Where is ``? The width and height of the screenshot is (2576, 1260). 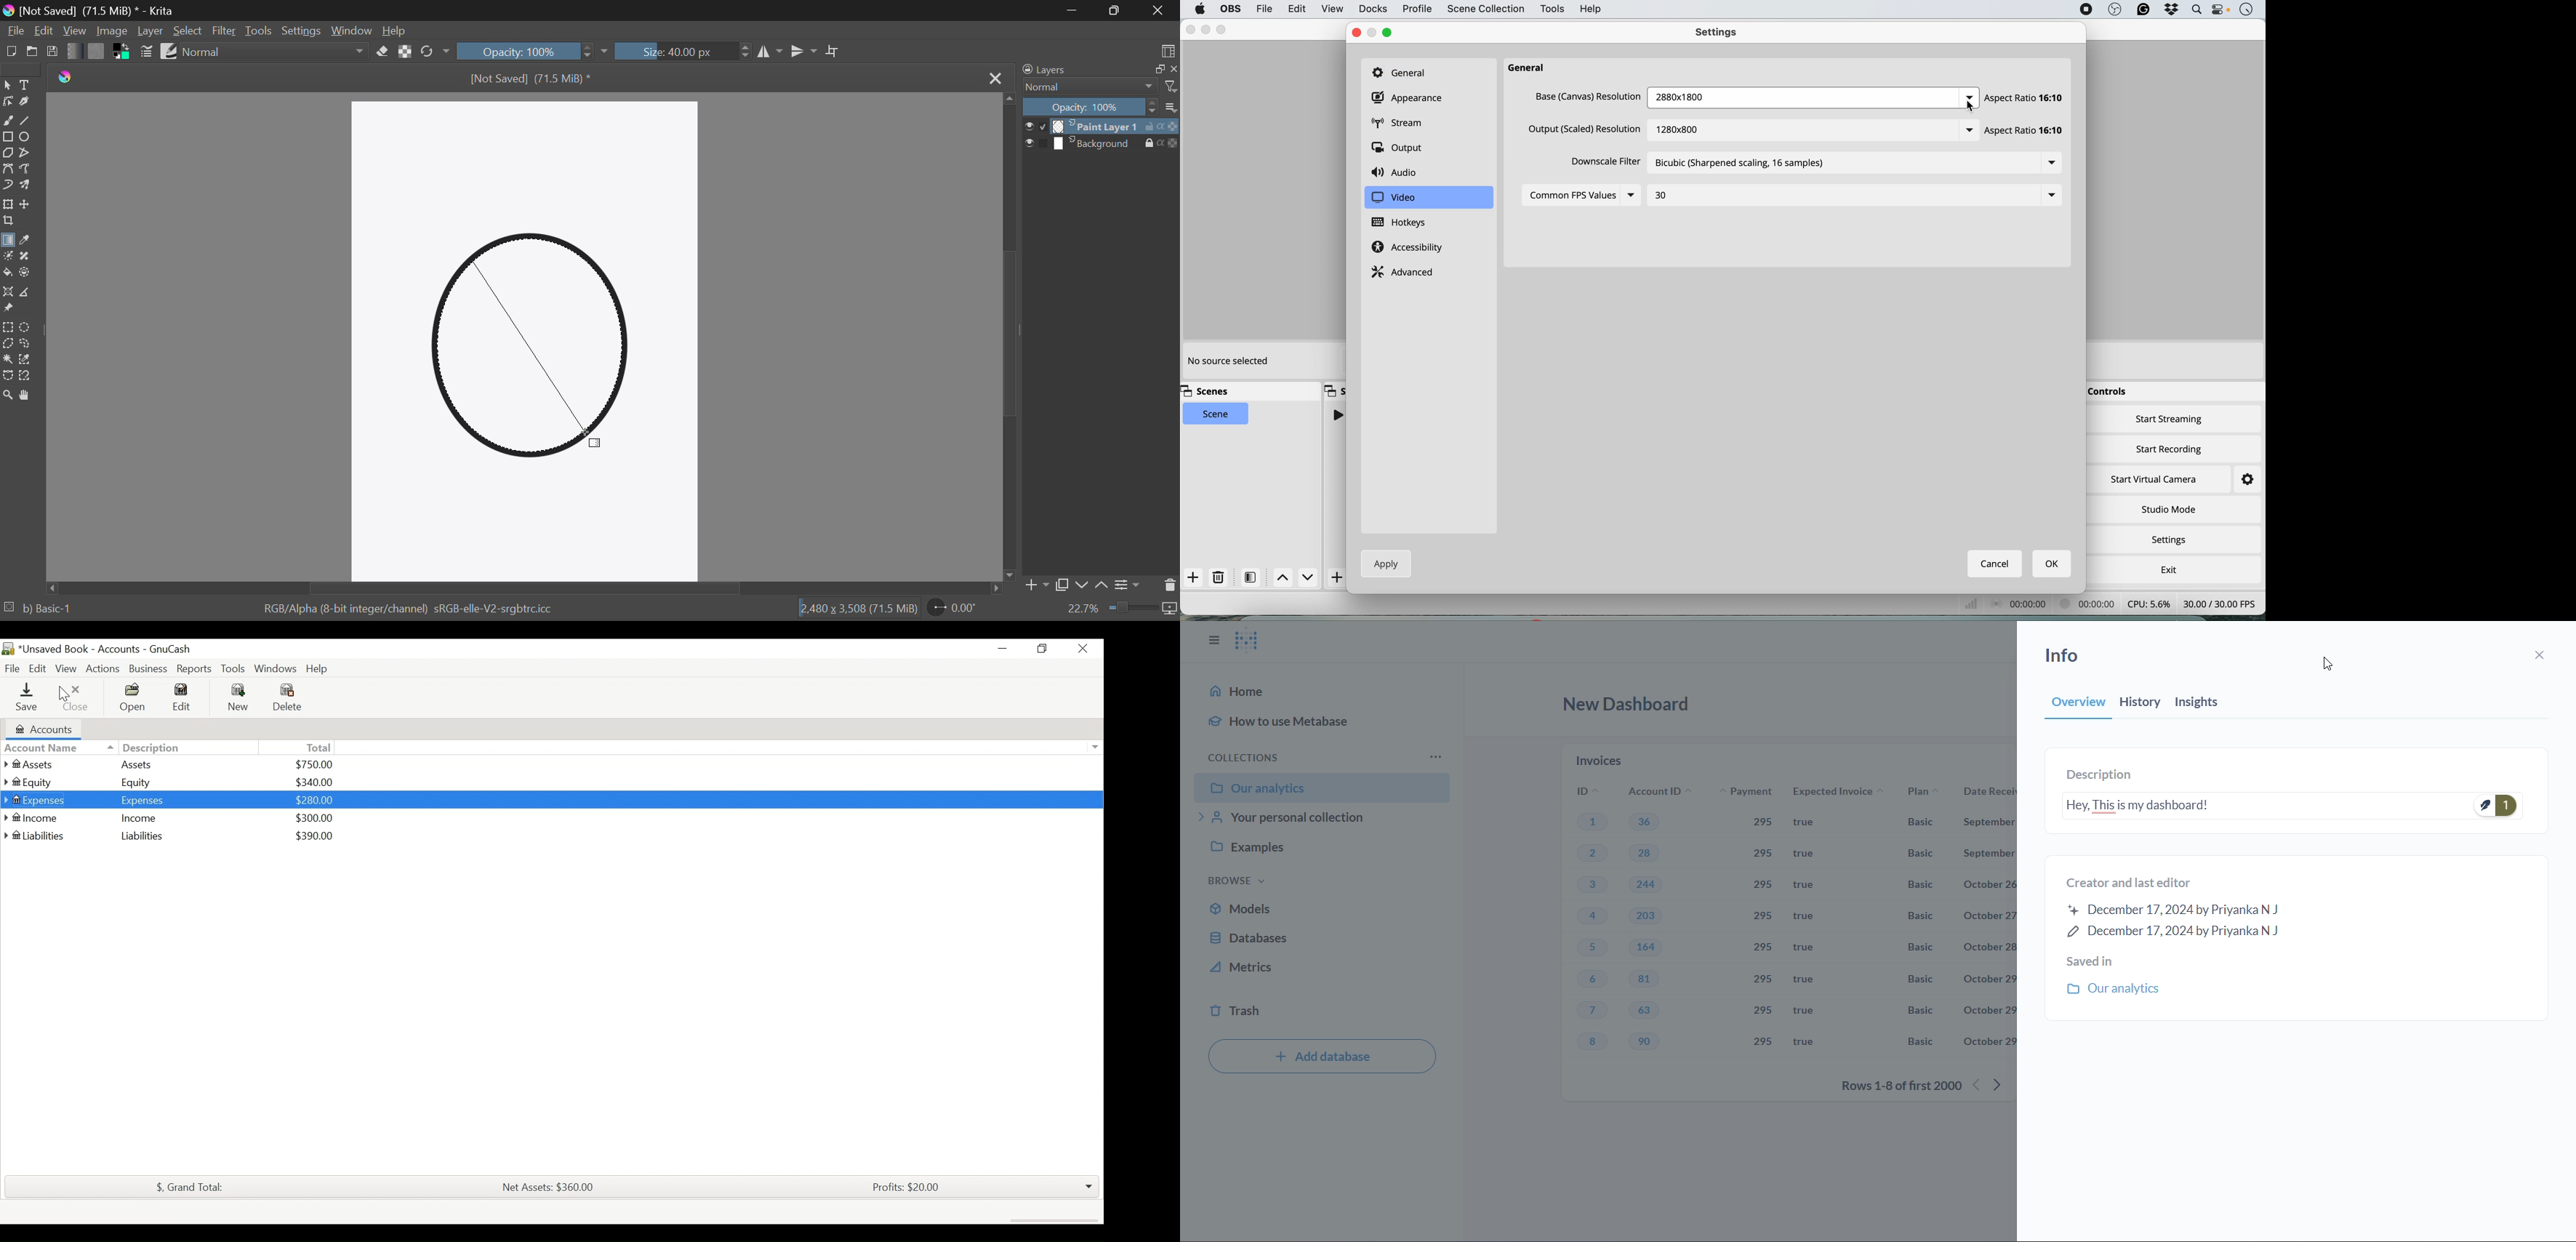  is located at coordinates (1970, 94).